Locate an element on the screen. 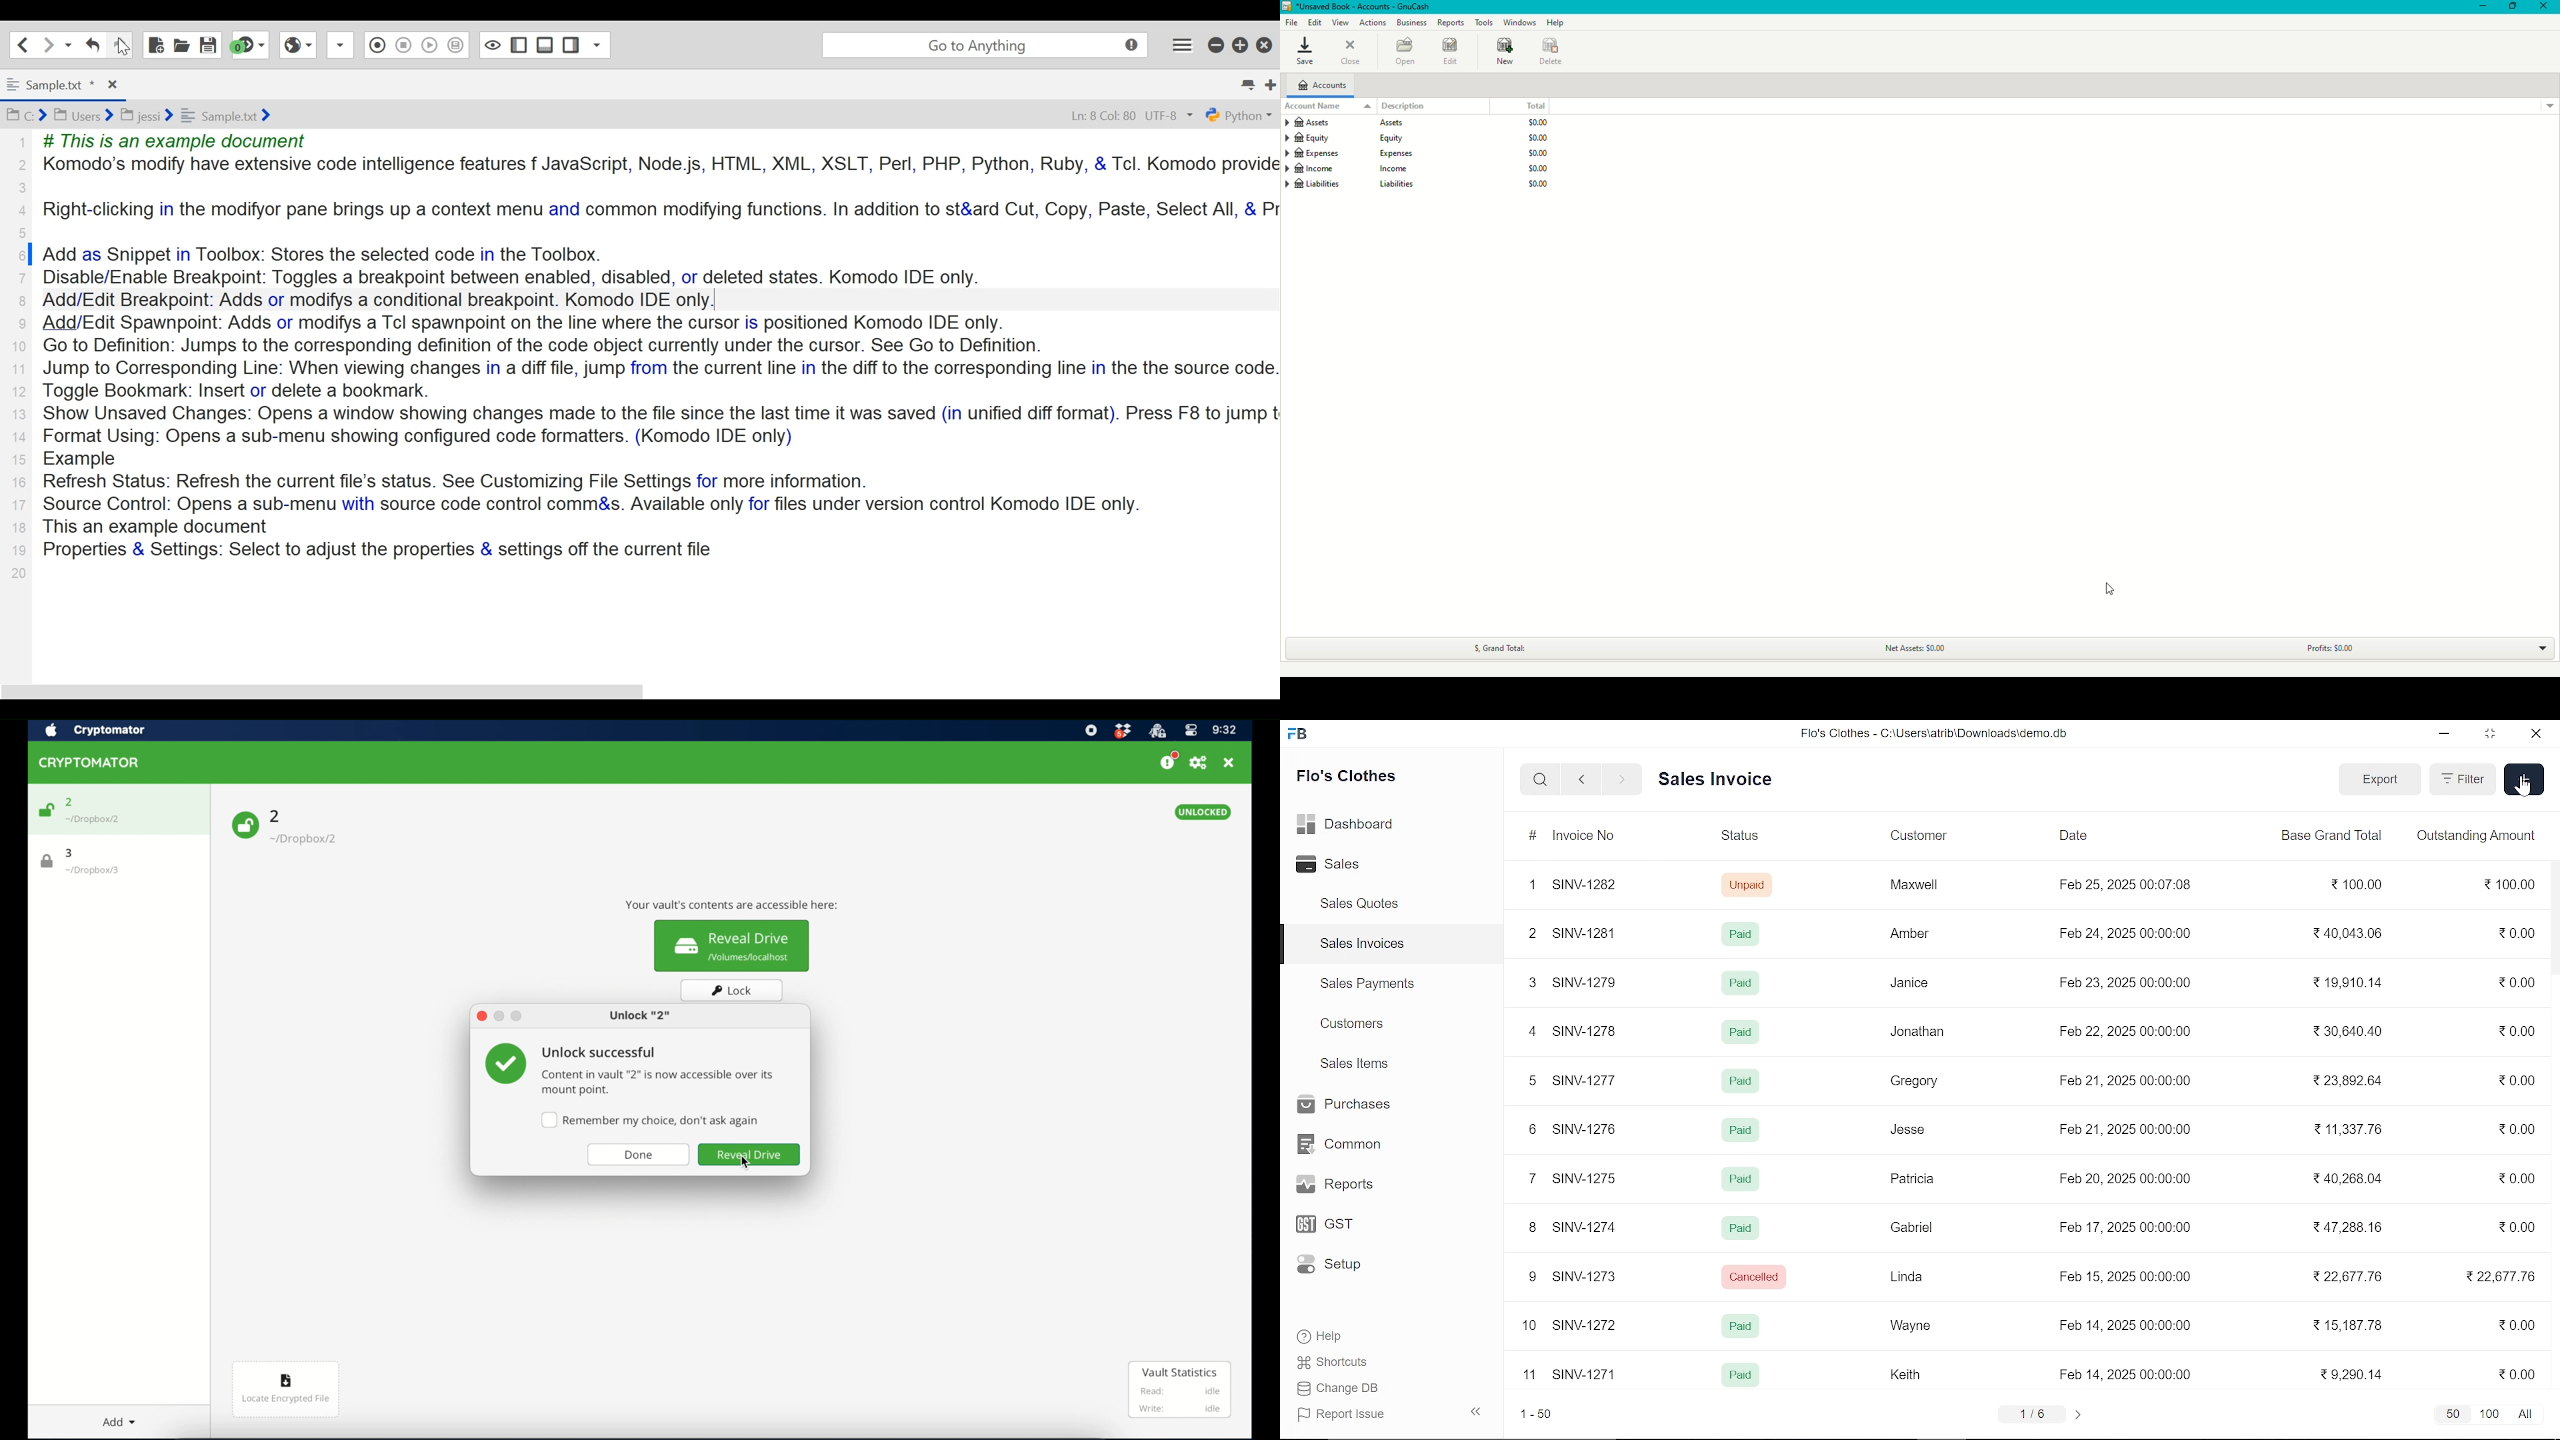 The image size is (2576, 1456). Help is located at coordinates (1333, 1336).